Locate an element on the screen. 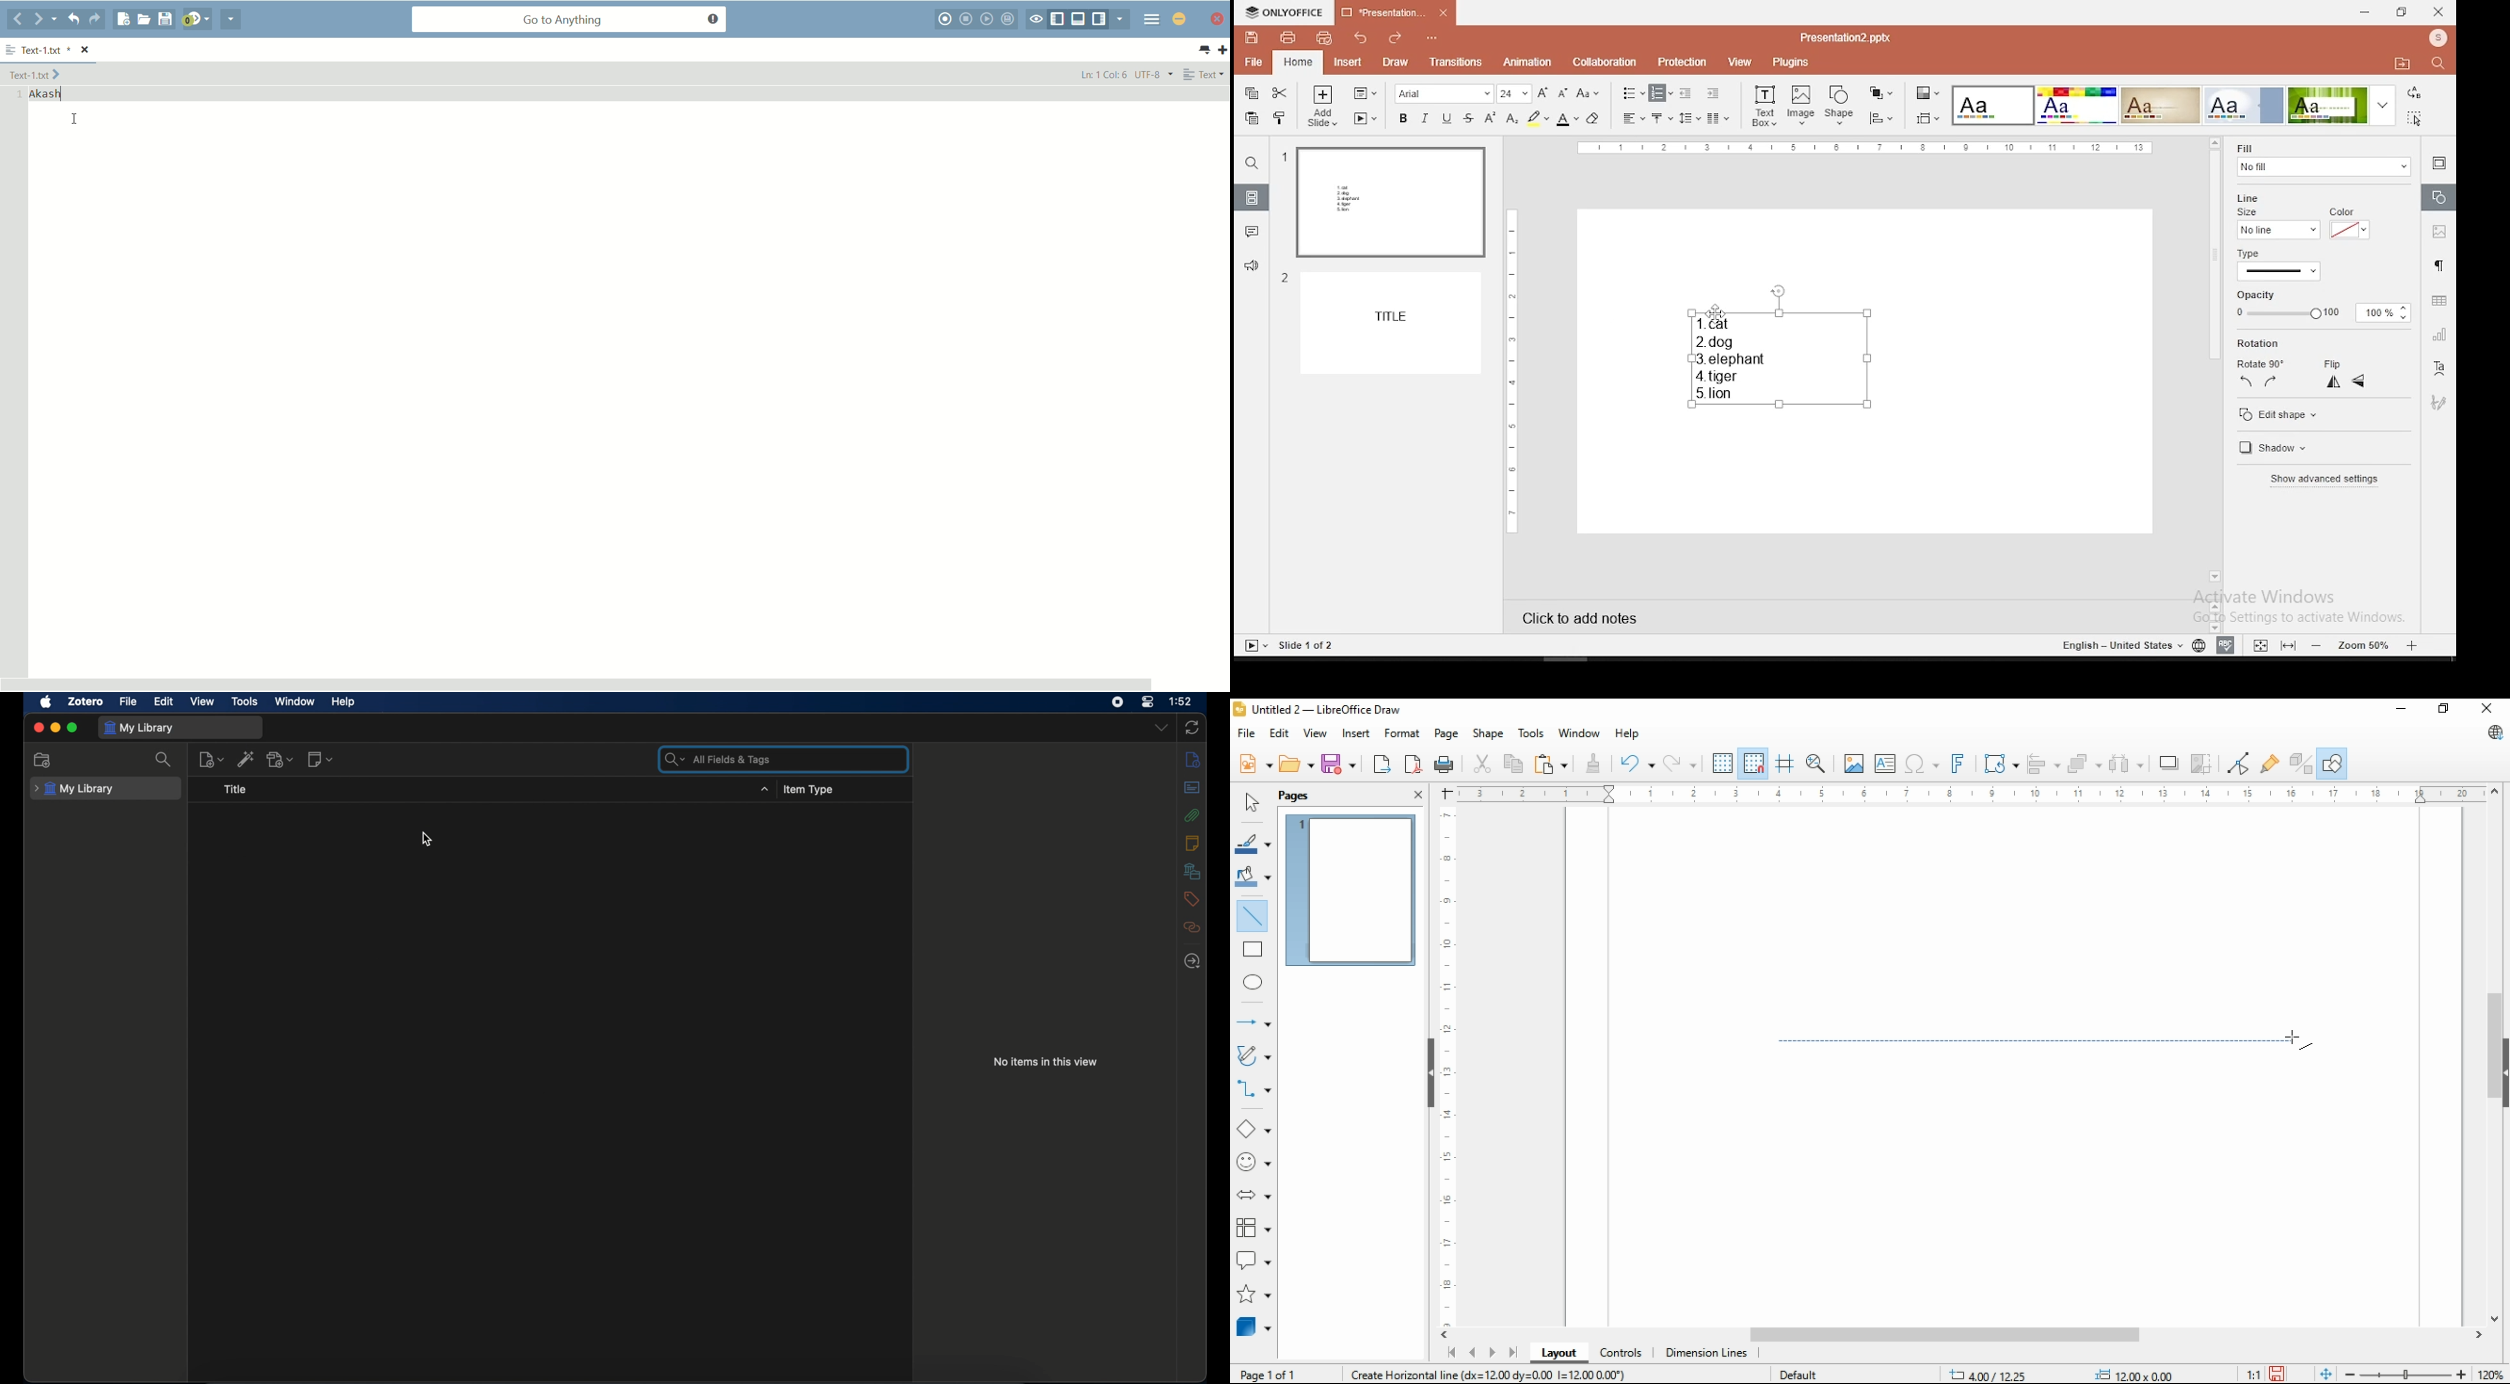 This screenshot has height=1400, width=2520. shape is located at coordinates (1840, 107).